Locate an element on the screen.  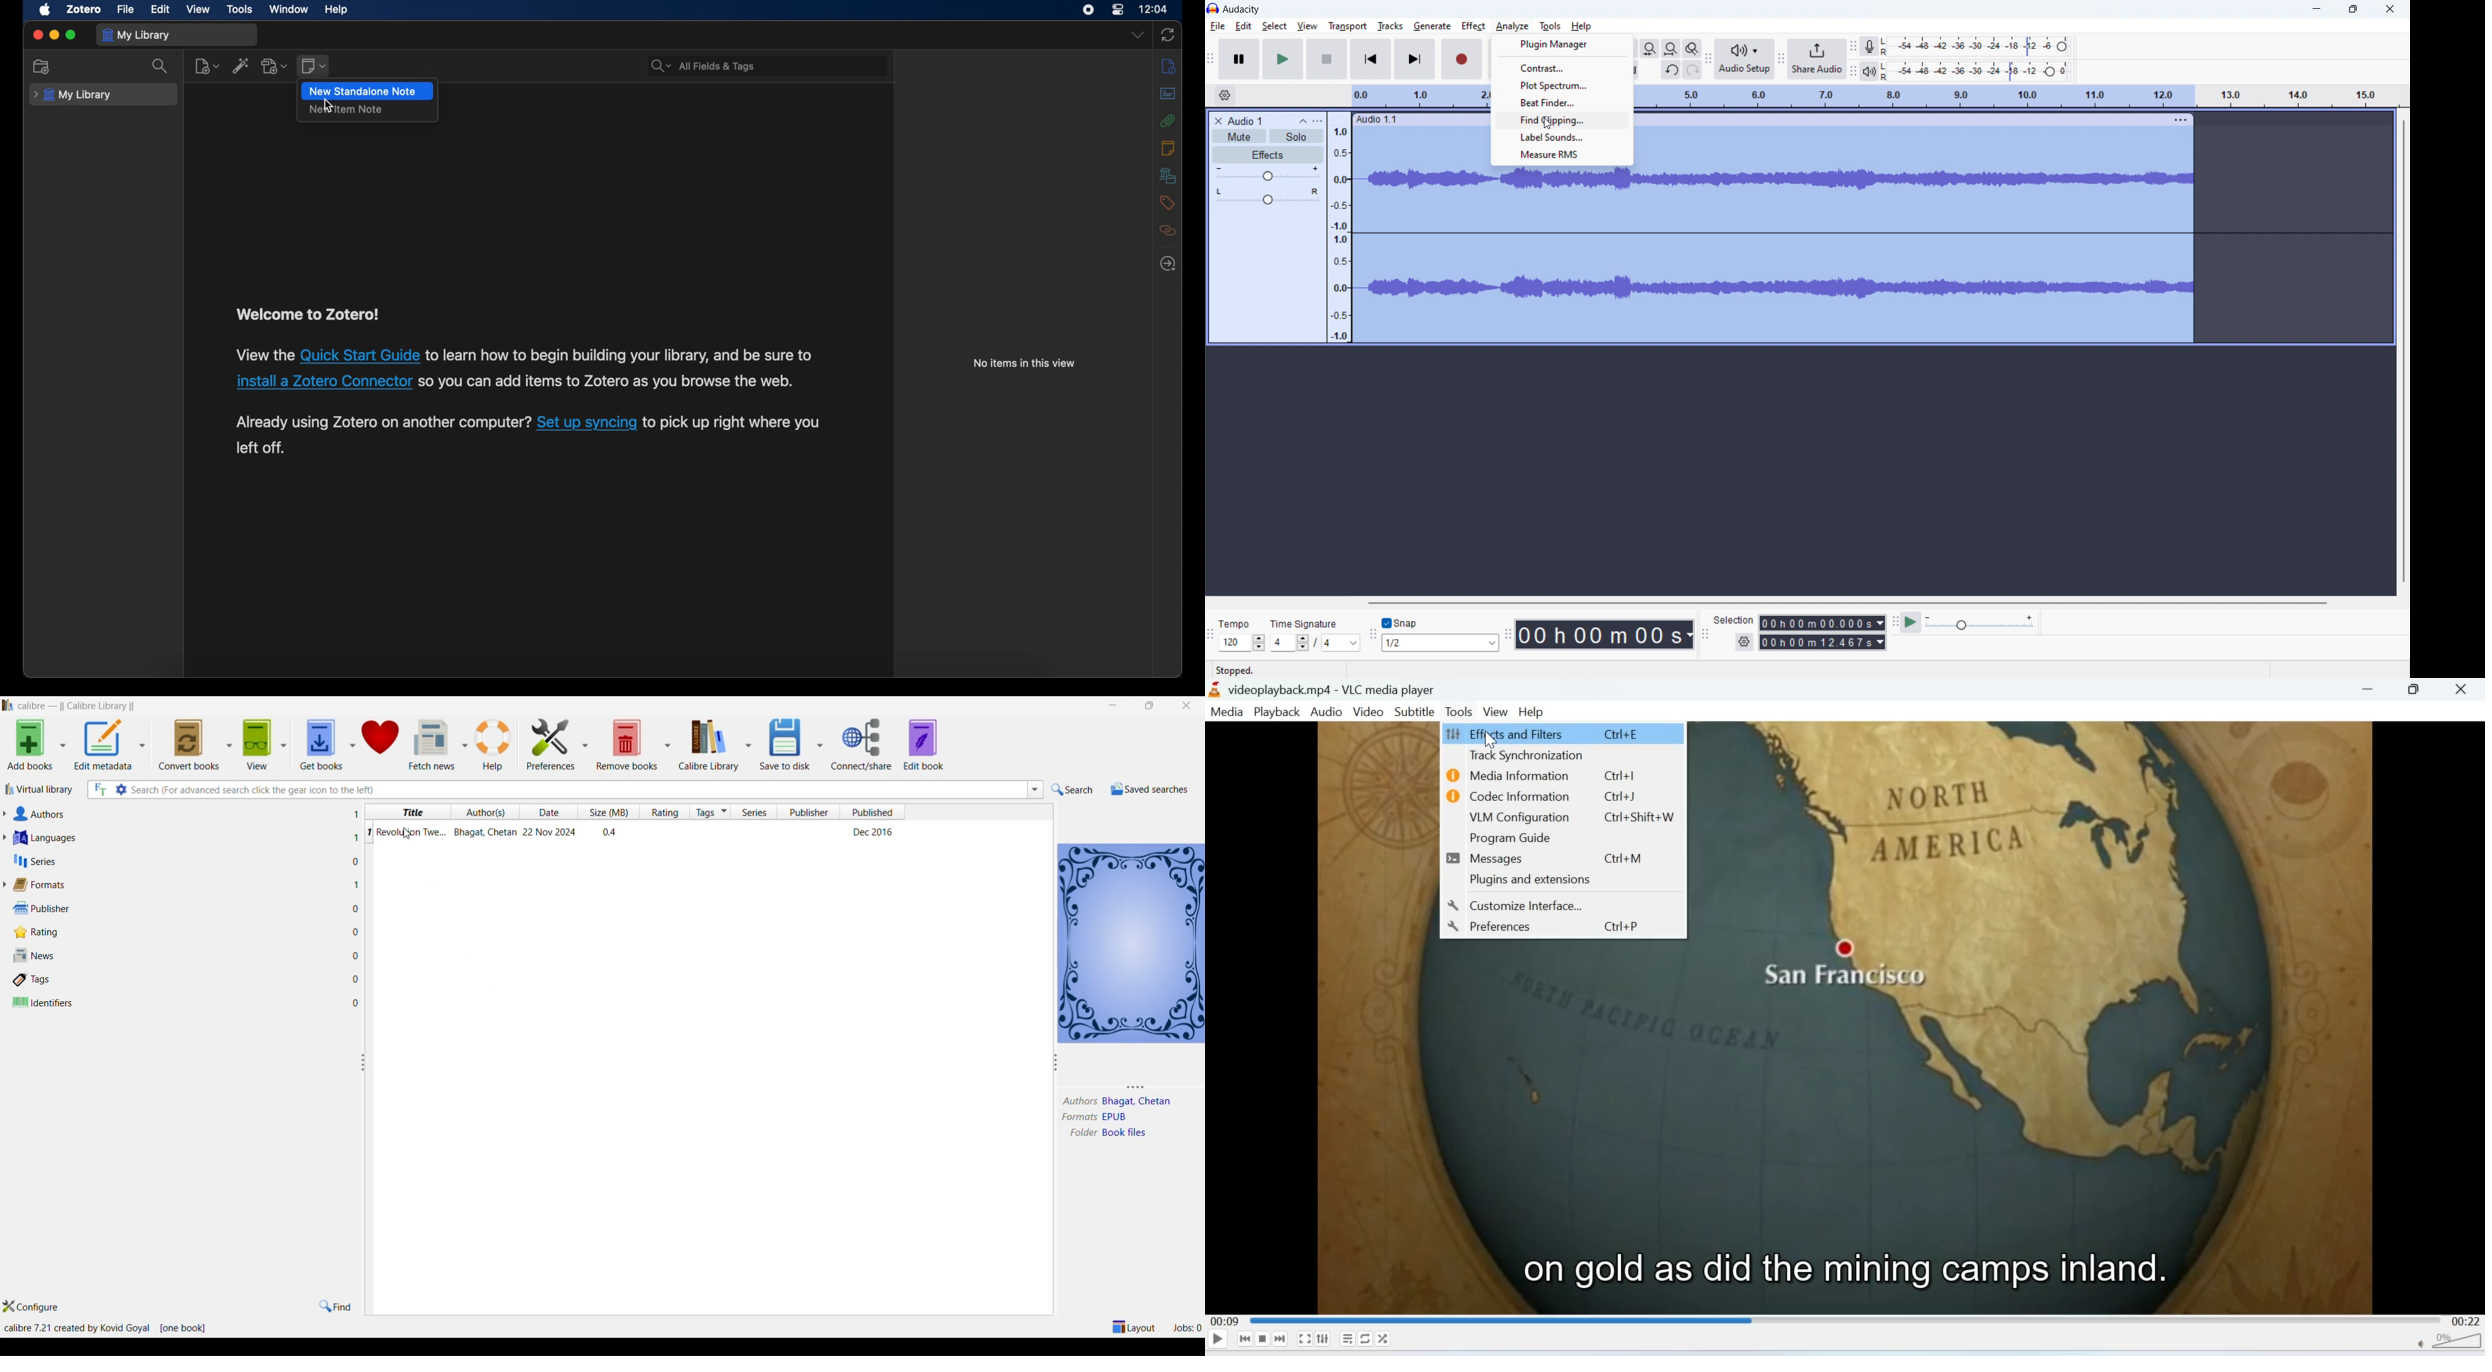
Media is located at coordinates (1225, 712).